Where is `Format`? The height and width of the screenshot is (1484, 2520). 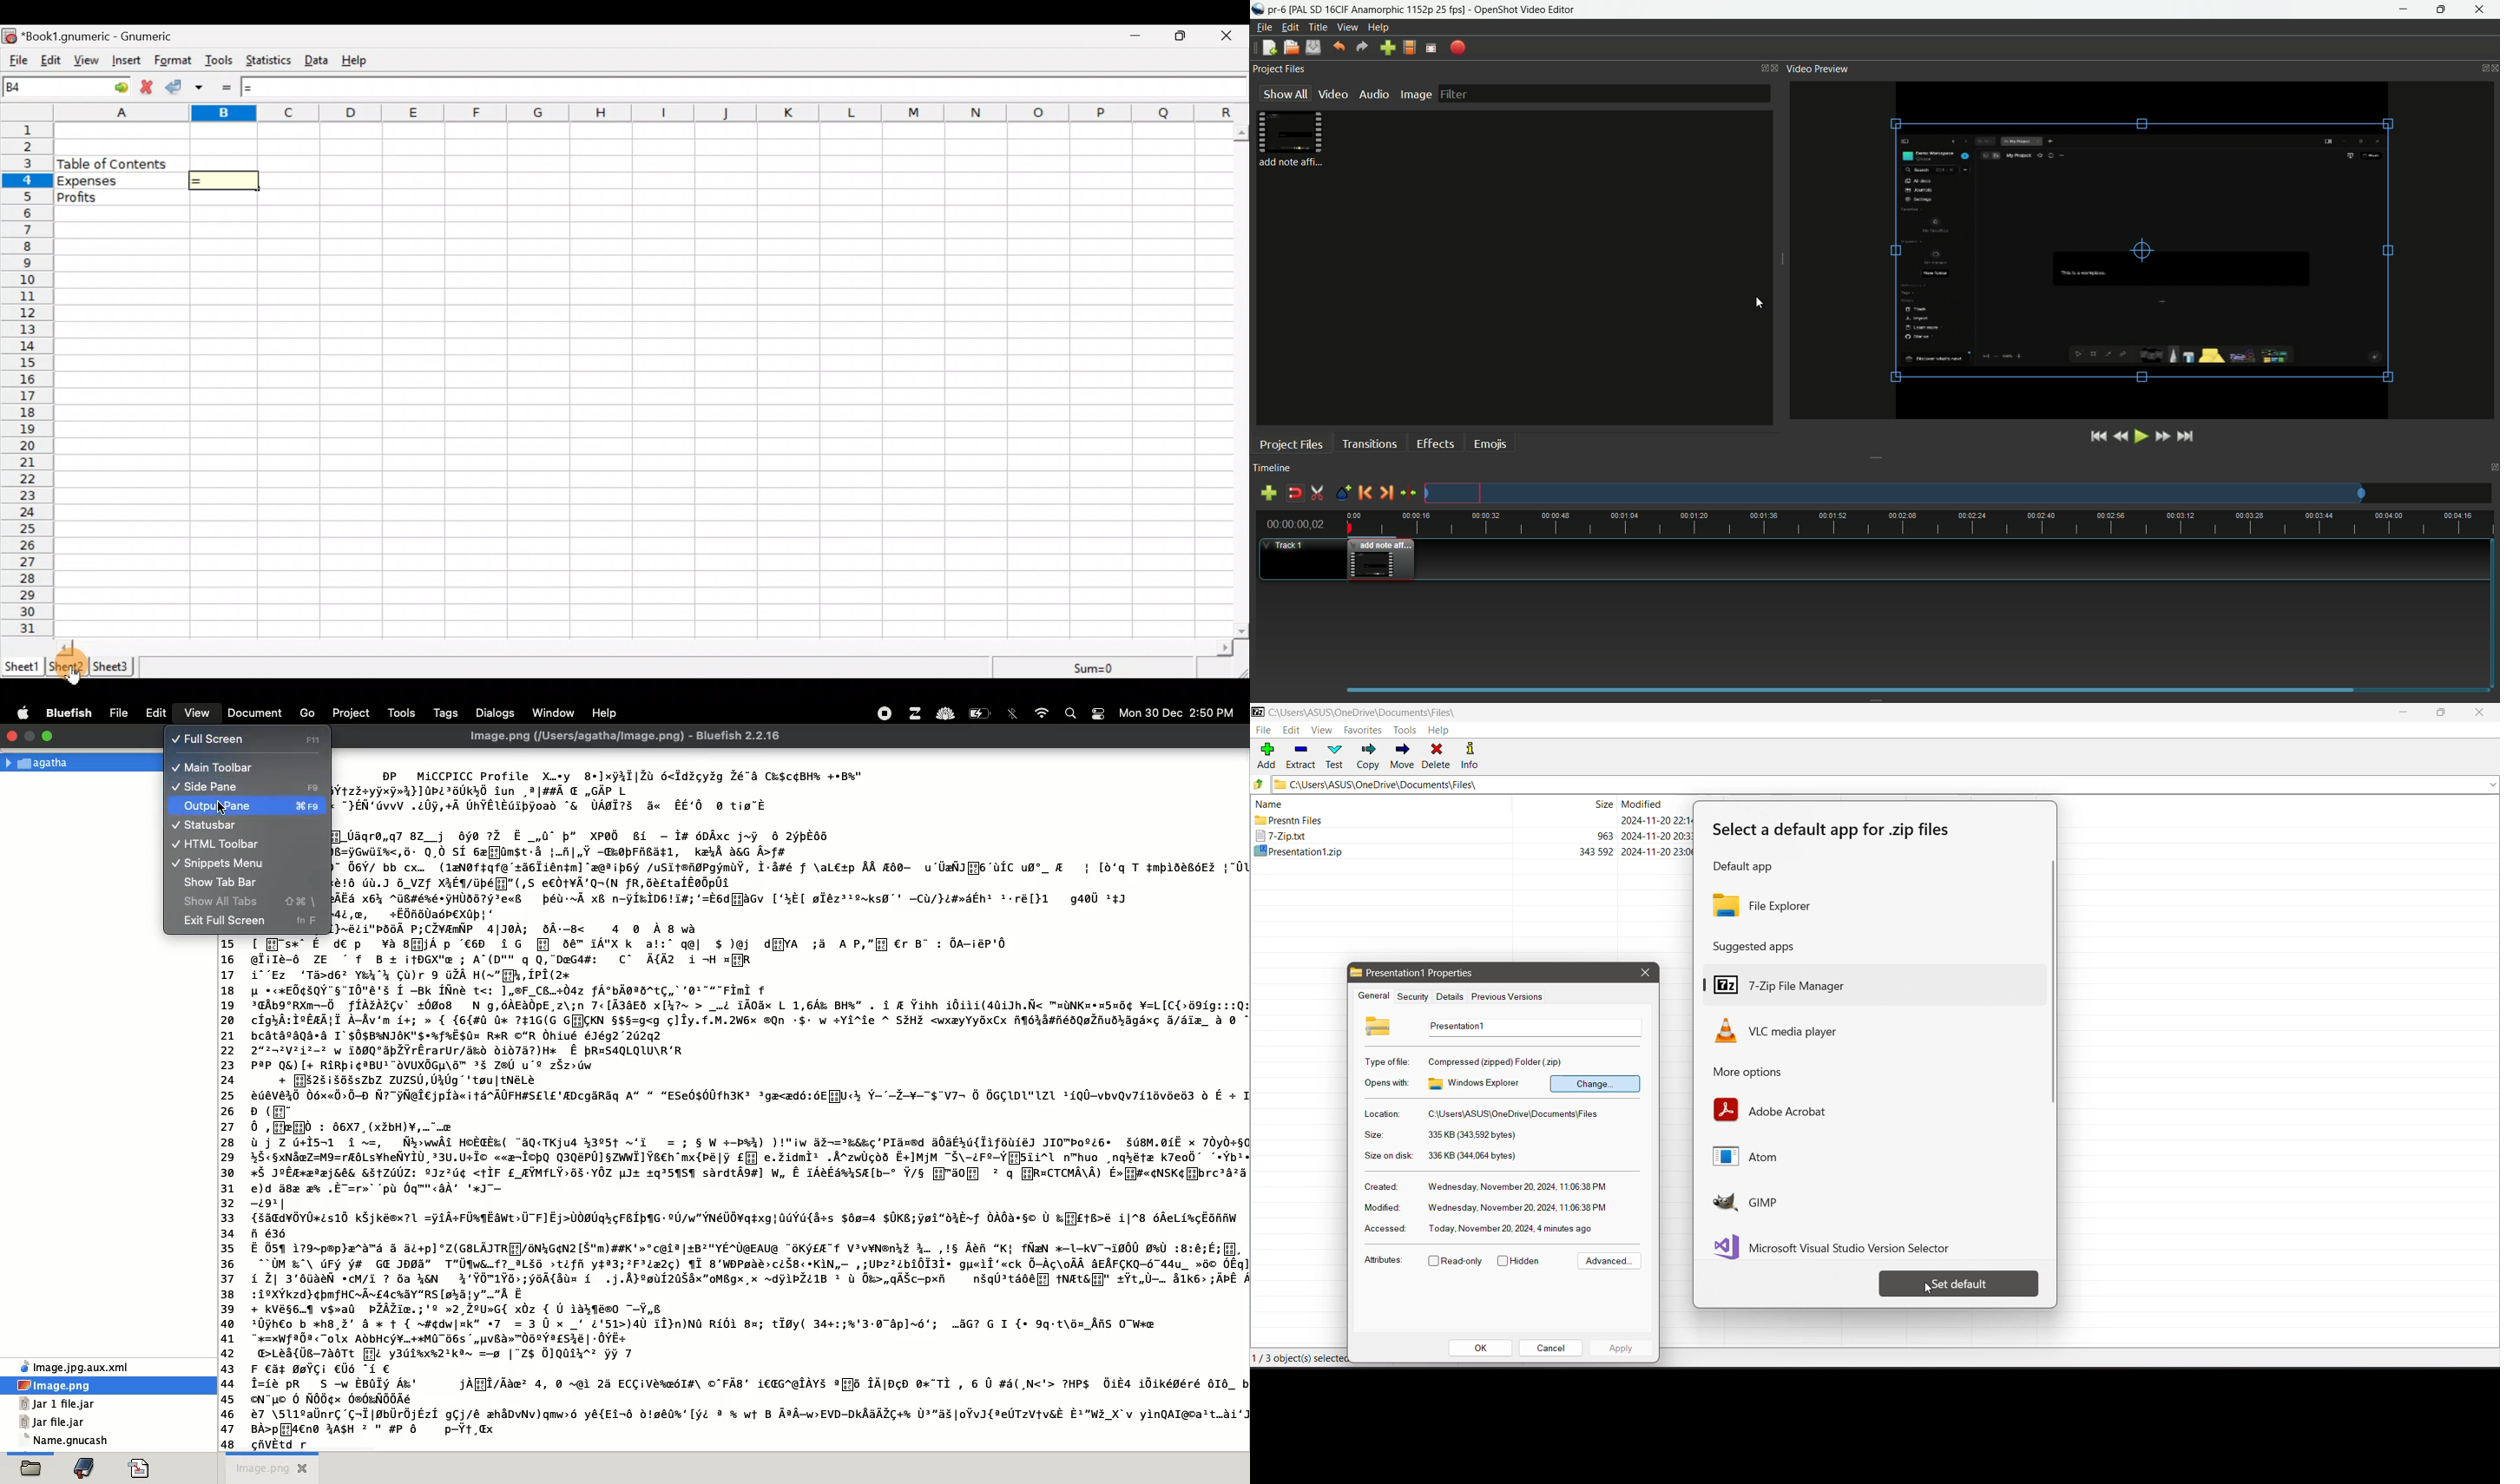 Format is located at coordinates (173, 61).